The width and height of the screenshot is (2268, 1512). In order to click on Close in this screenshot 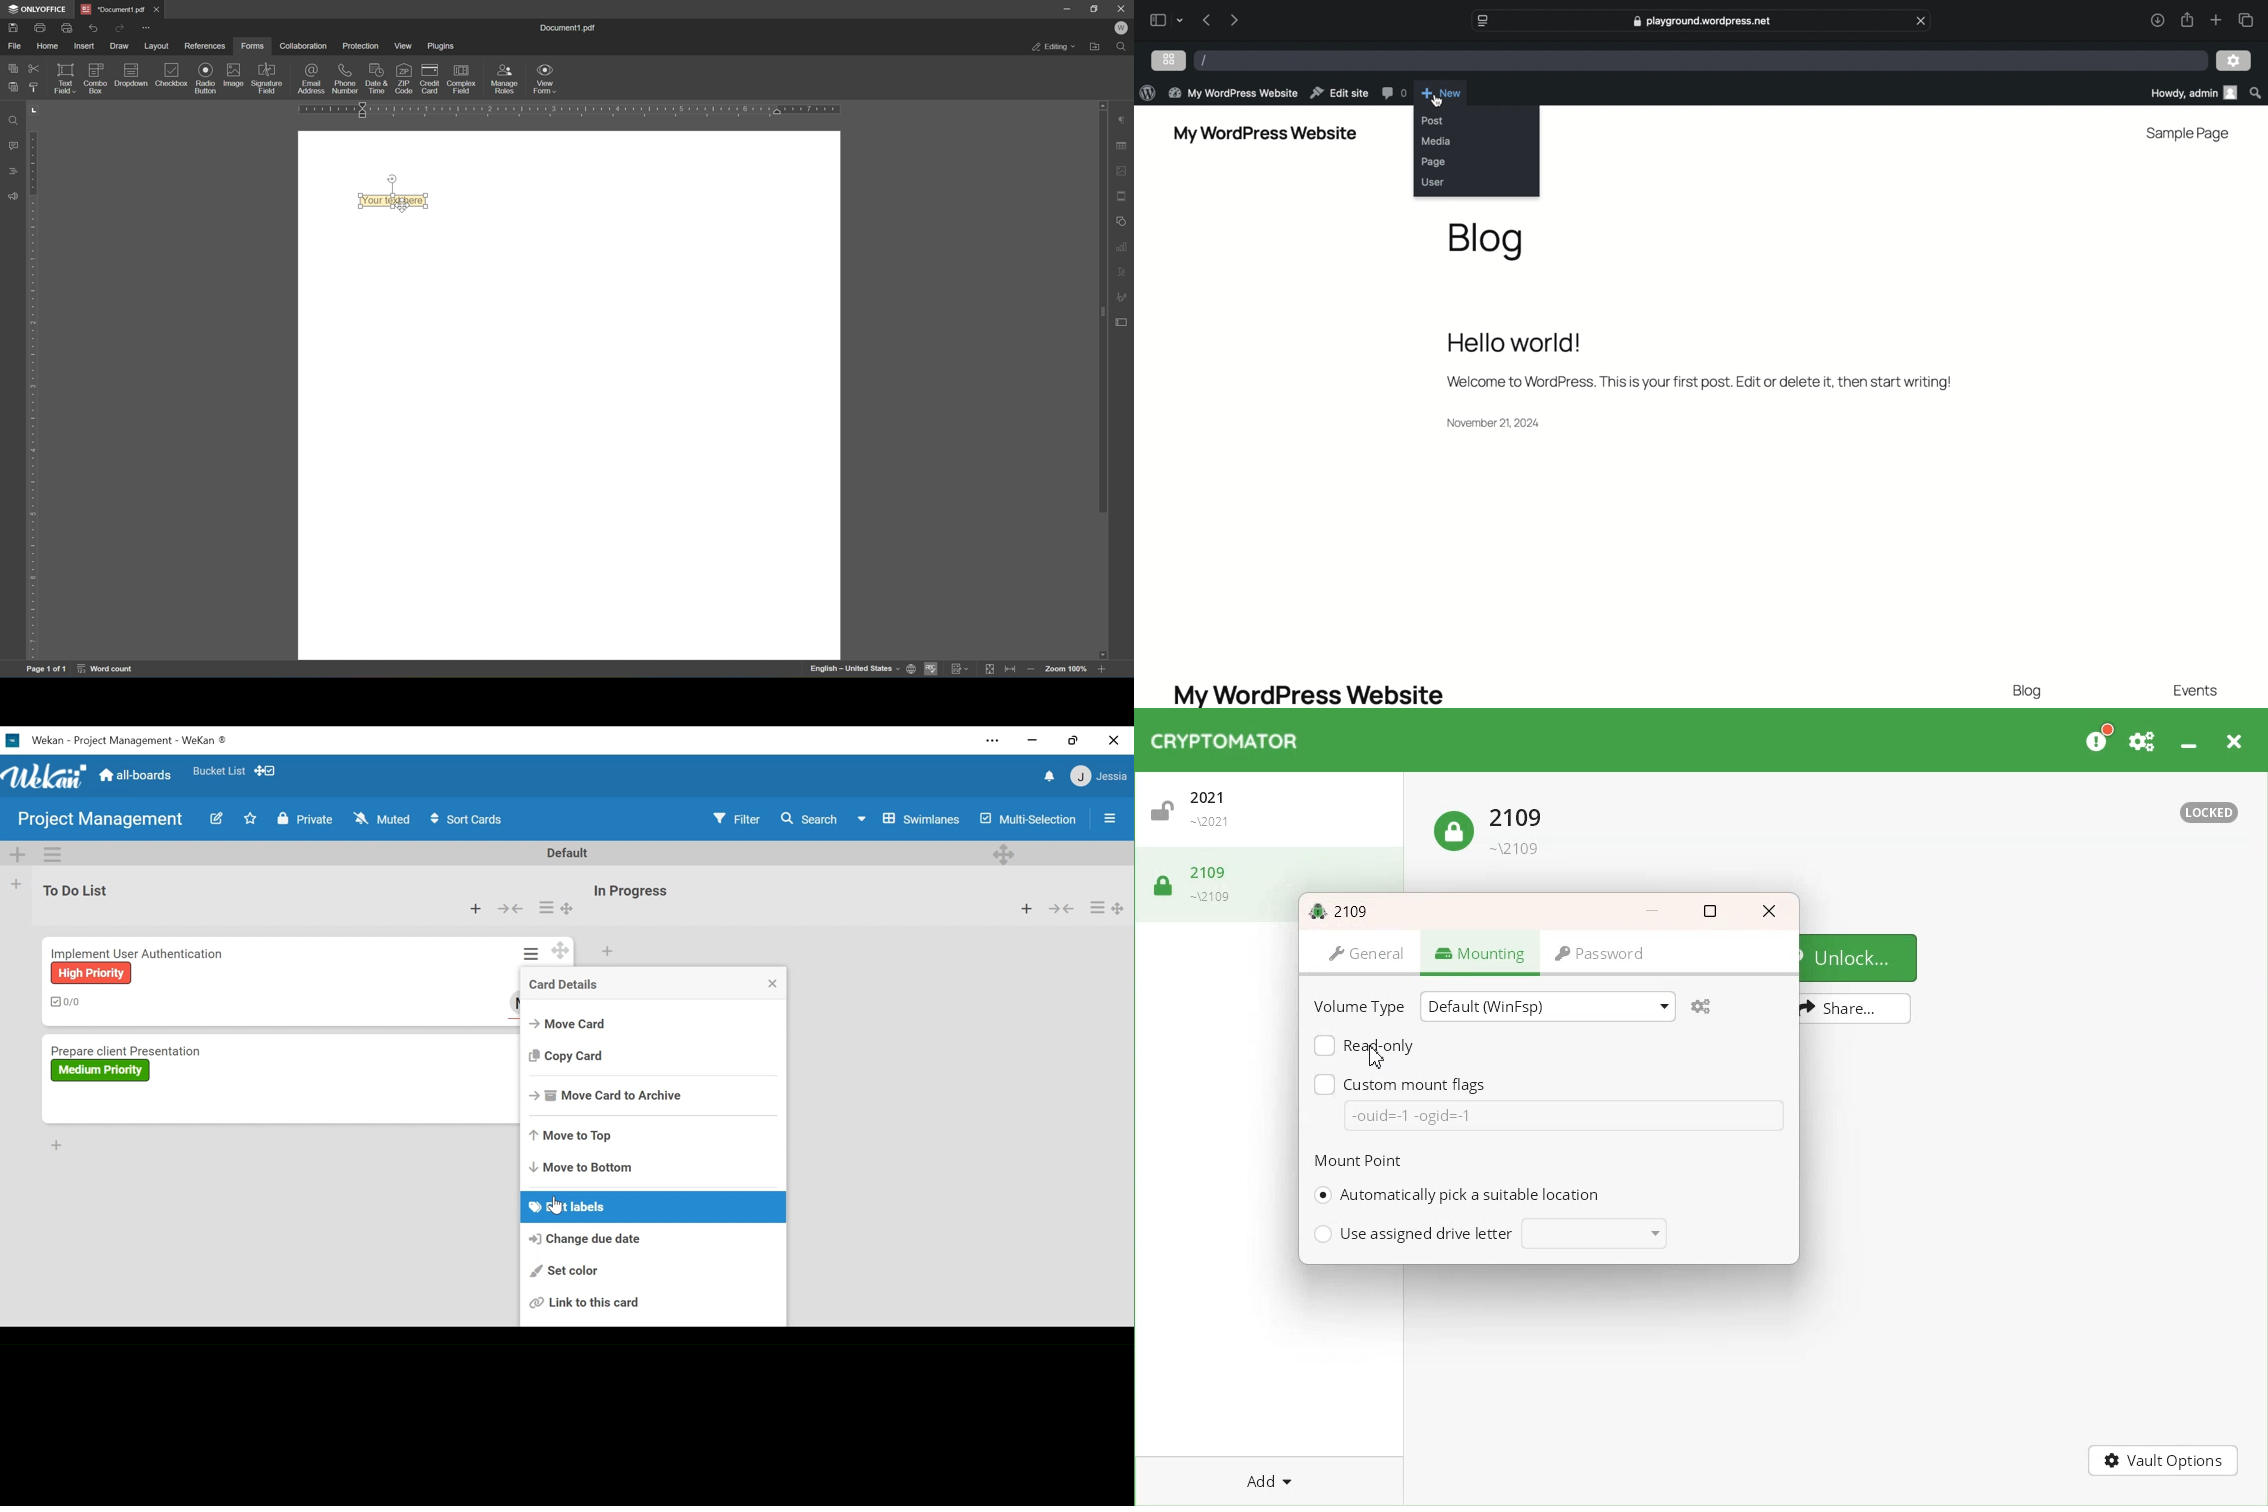, I will do `click(1114, 740)`.